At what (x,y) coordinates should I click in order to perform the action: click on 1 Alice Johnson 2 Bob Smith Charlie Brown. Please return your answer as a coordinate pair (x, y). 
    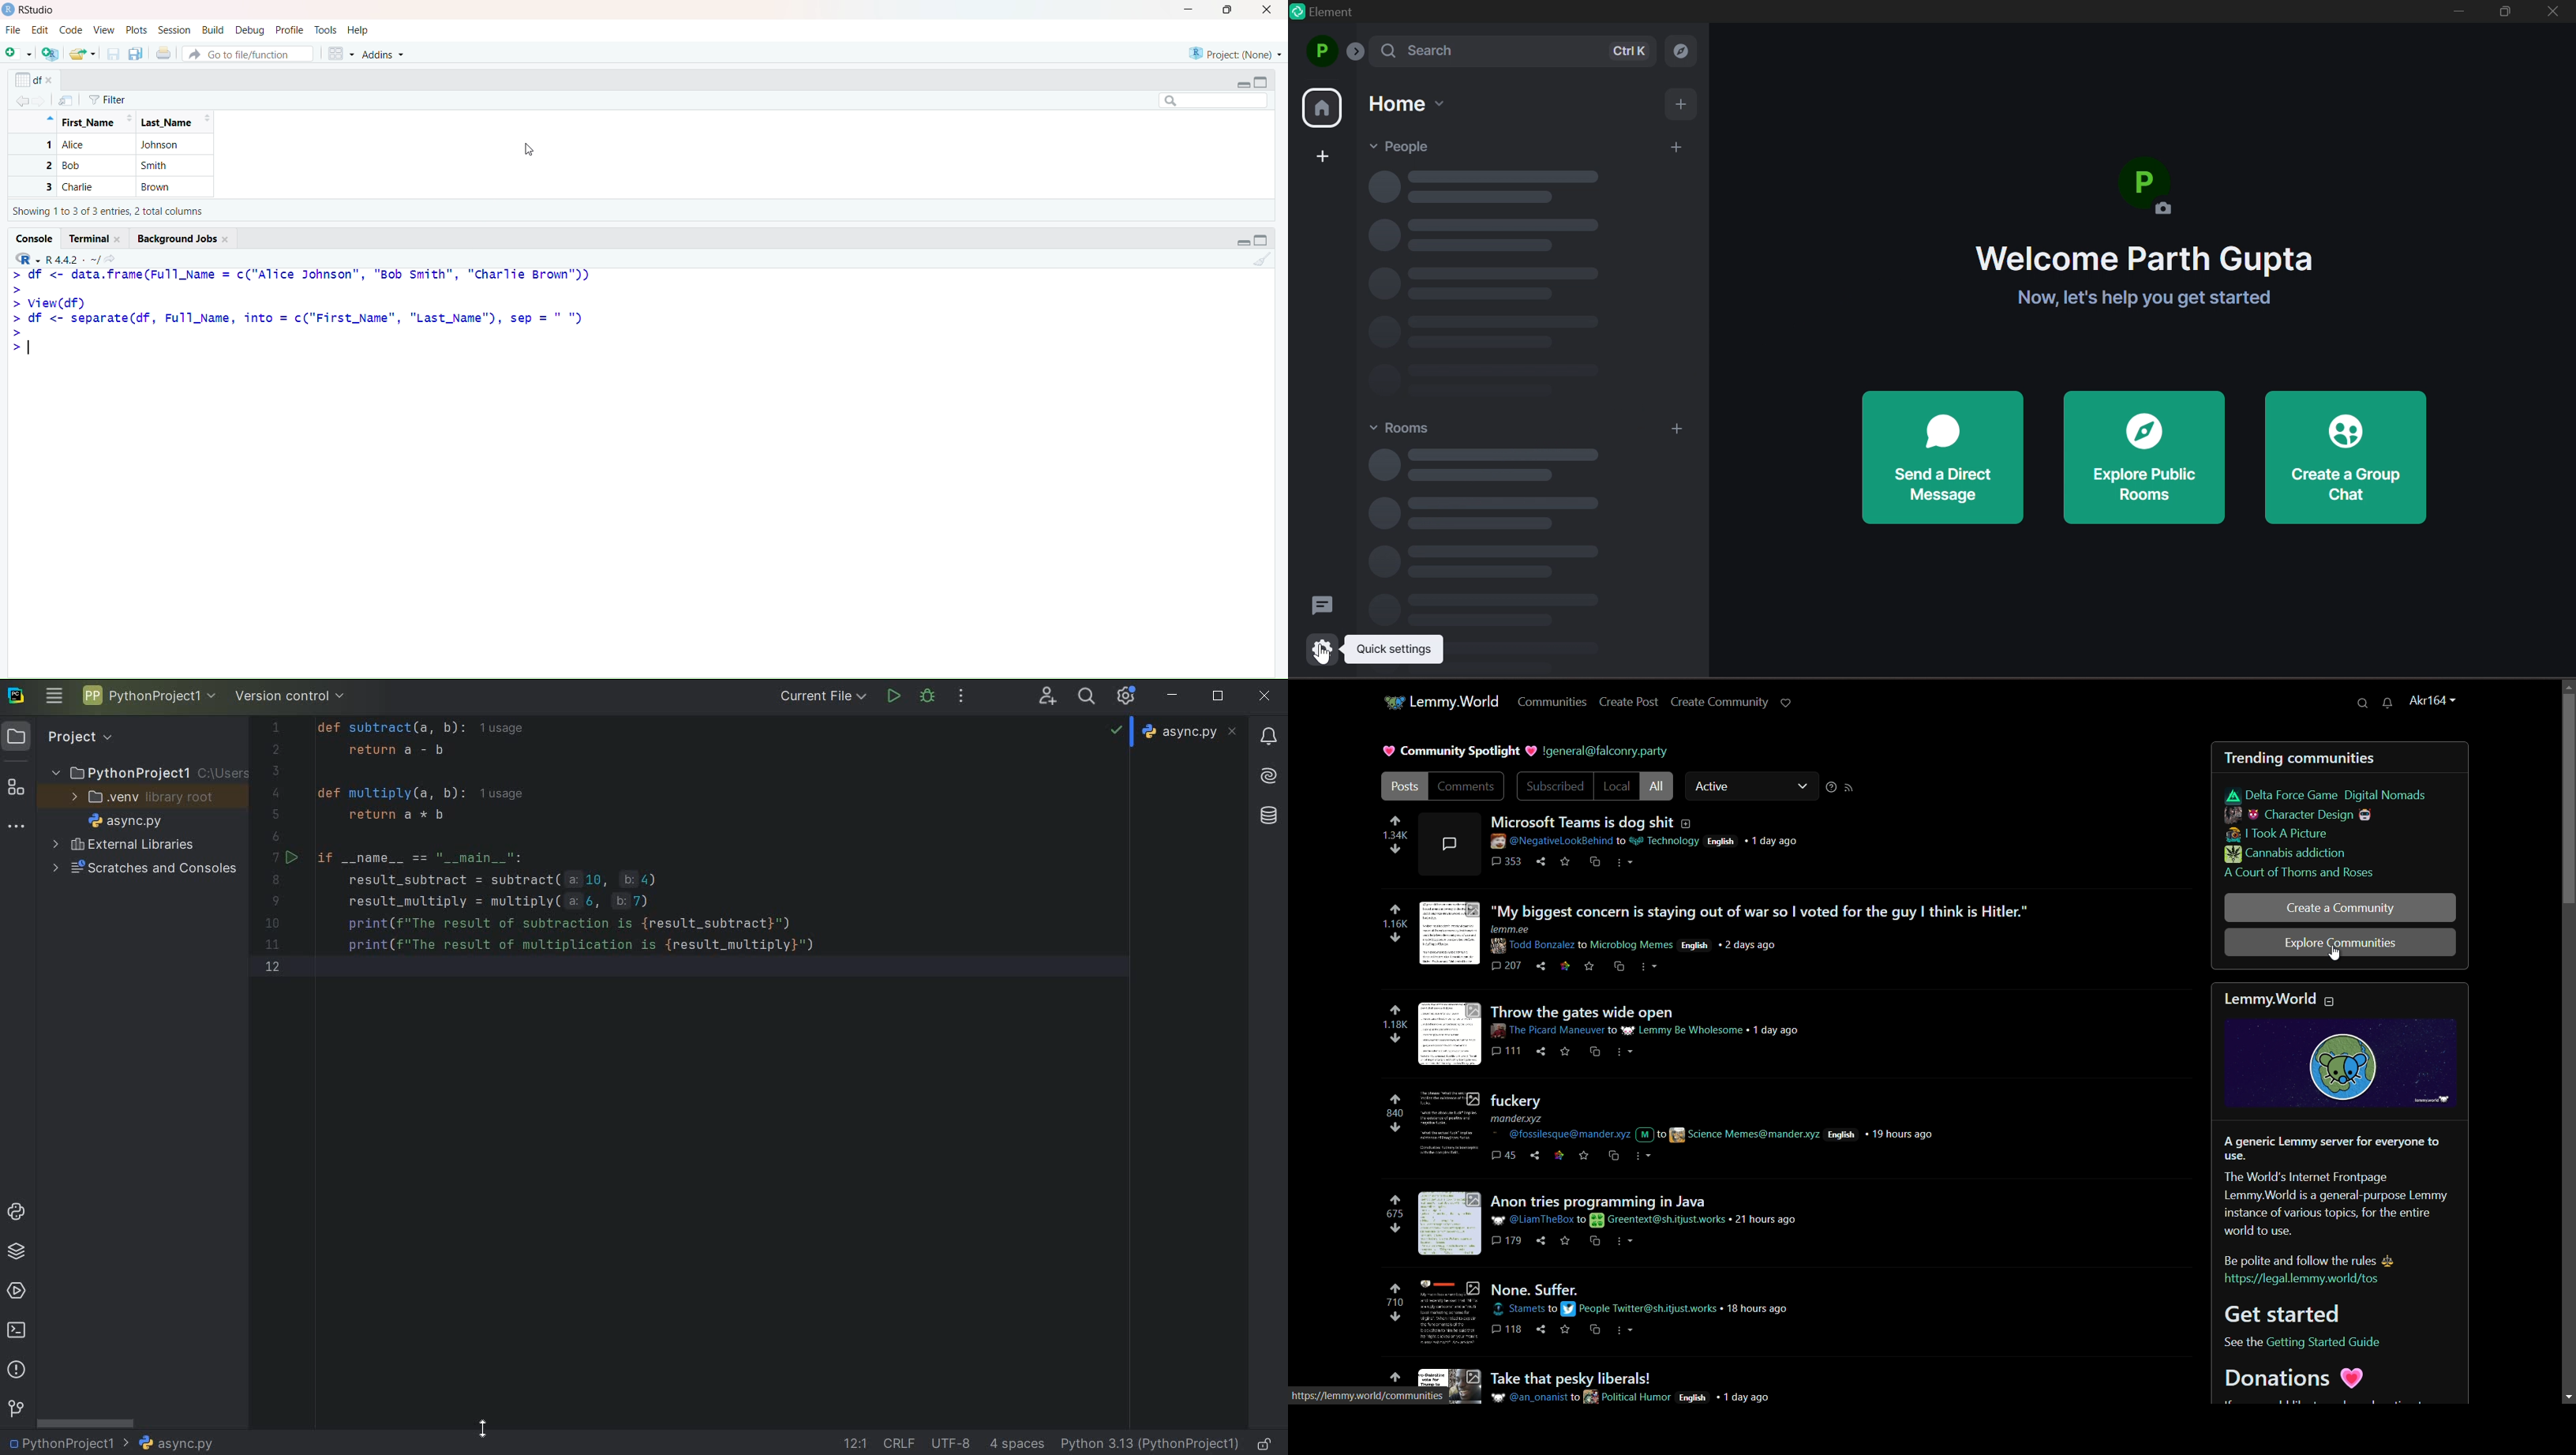
    Looking at the image, I should click on (111, 168).